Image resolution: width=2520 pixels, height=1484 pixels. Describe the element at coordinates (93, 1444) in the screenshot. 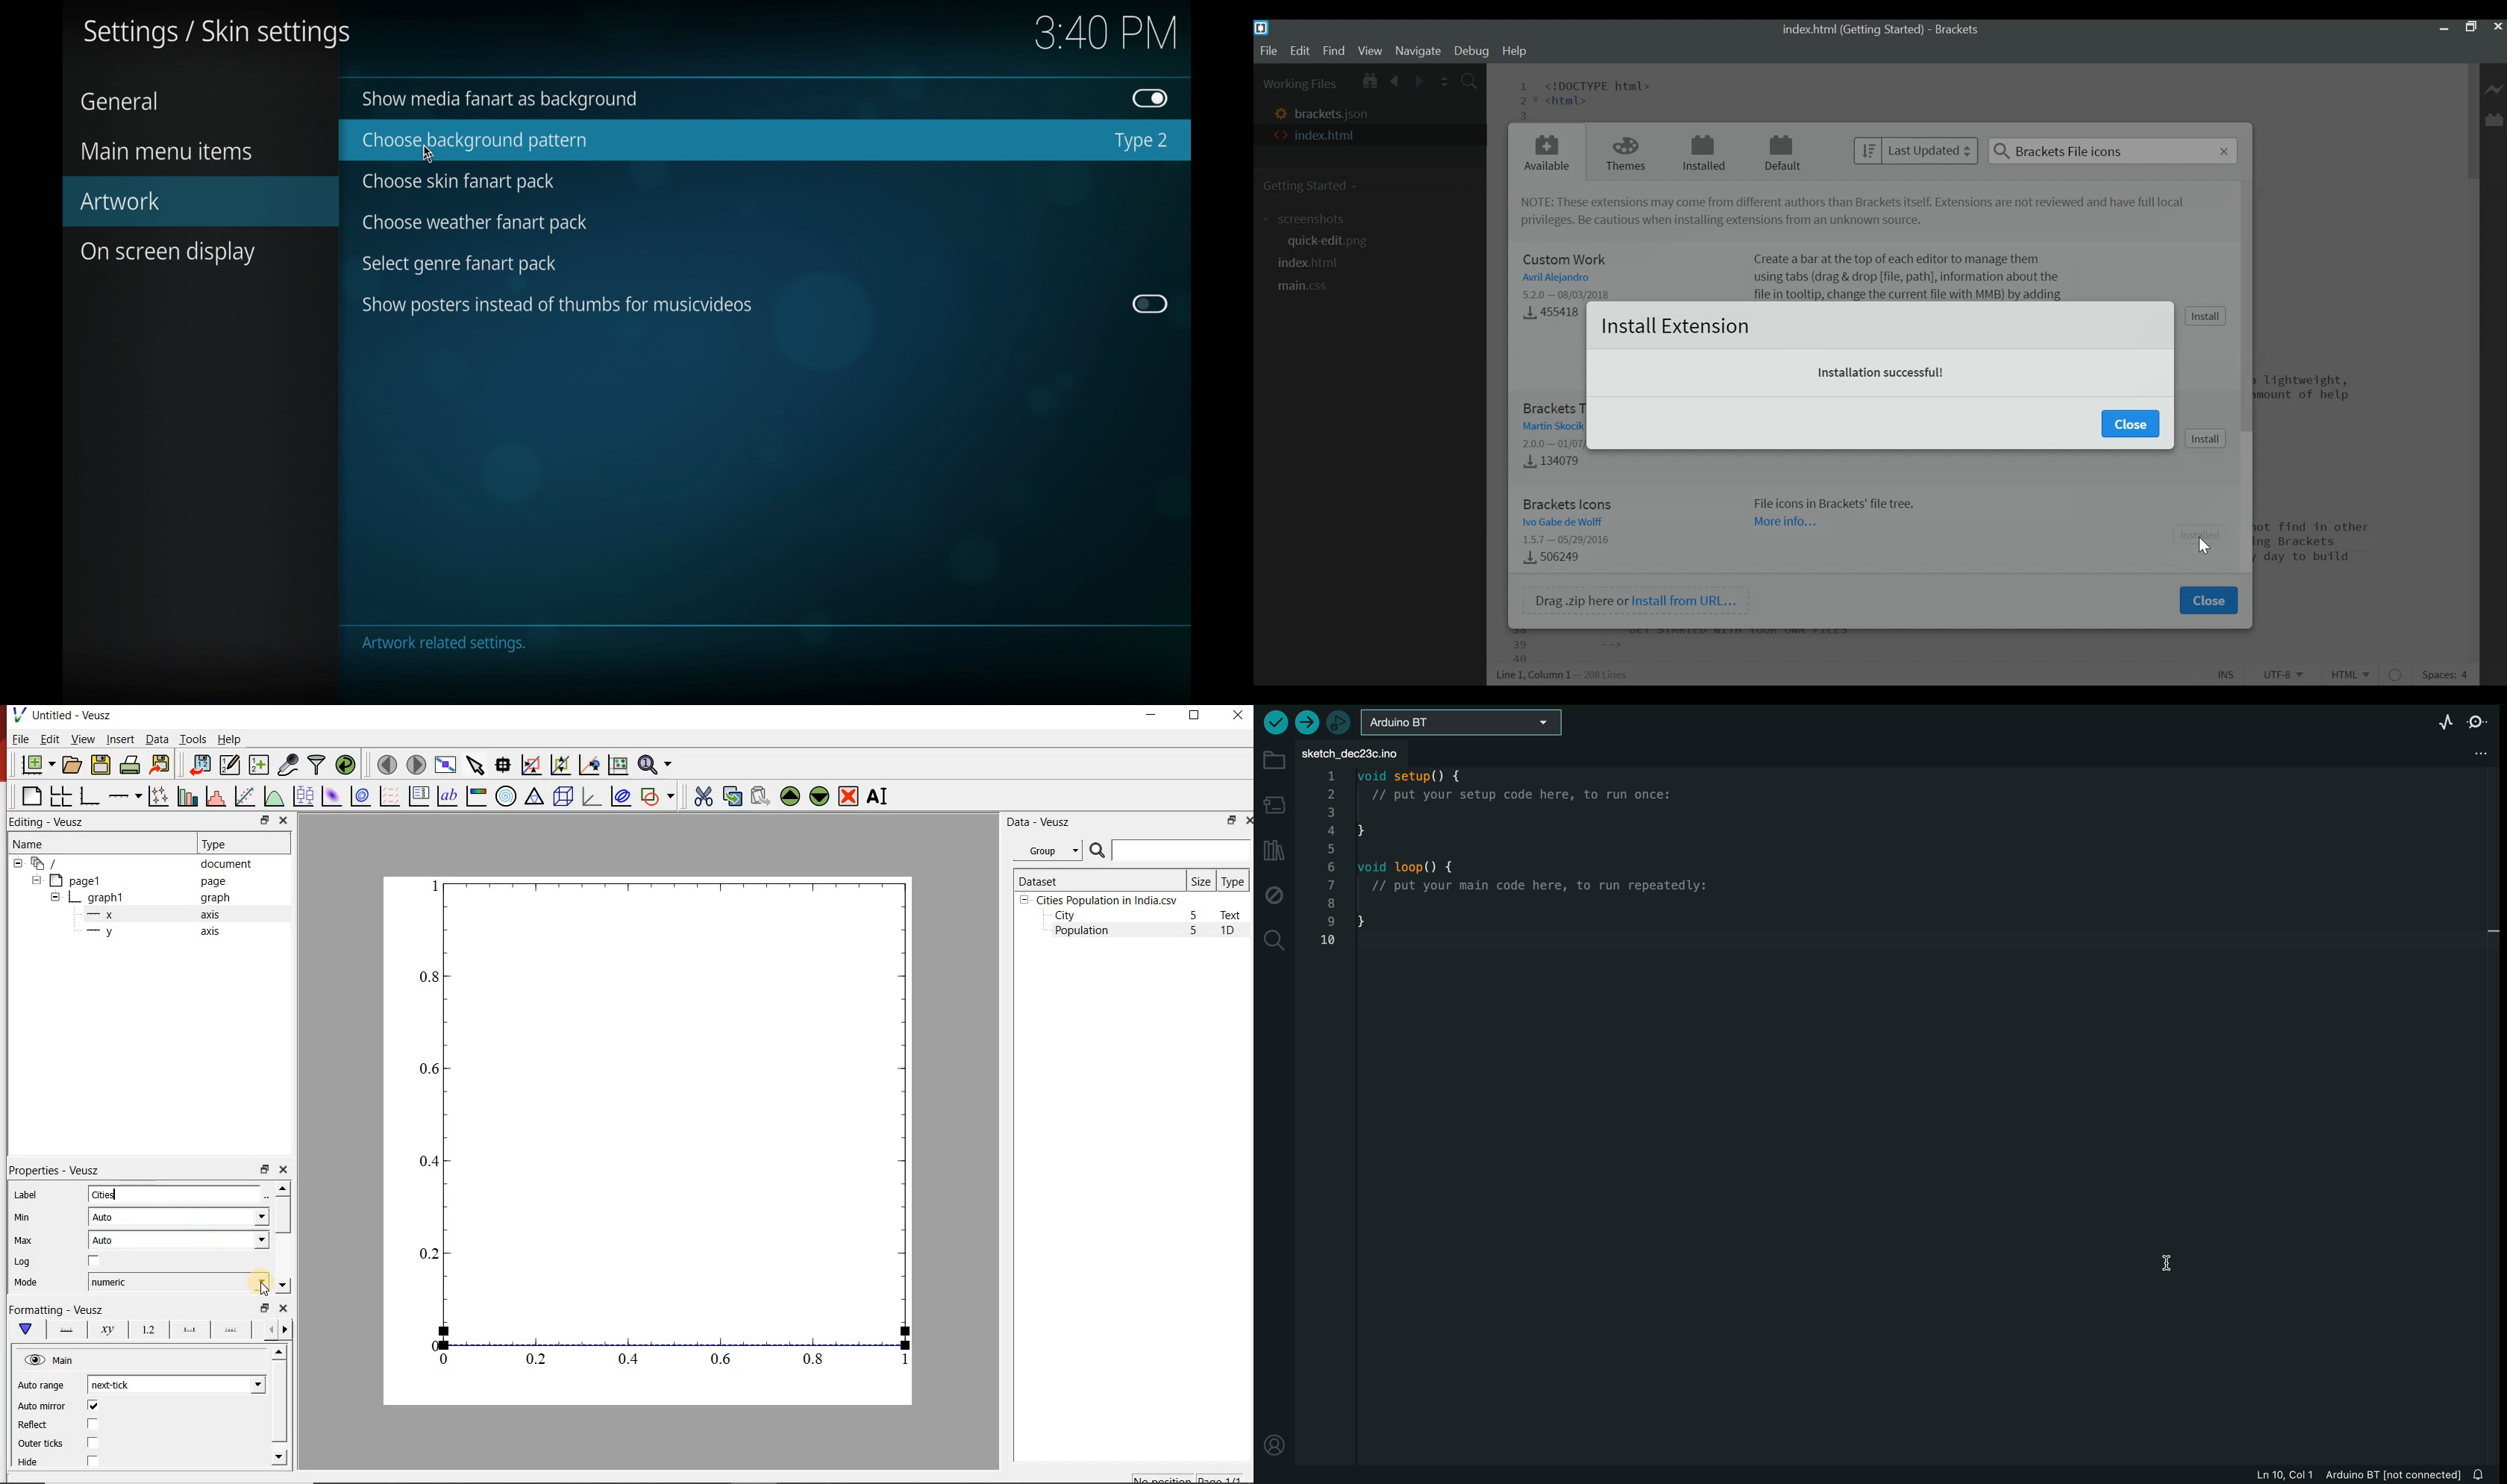

I see `check/uncheck` at that location.